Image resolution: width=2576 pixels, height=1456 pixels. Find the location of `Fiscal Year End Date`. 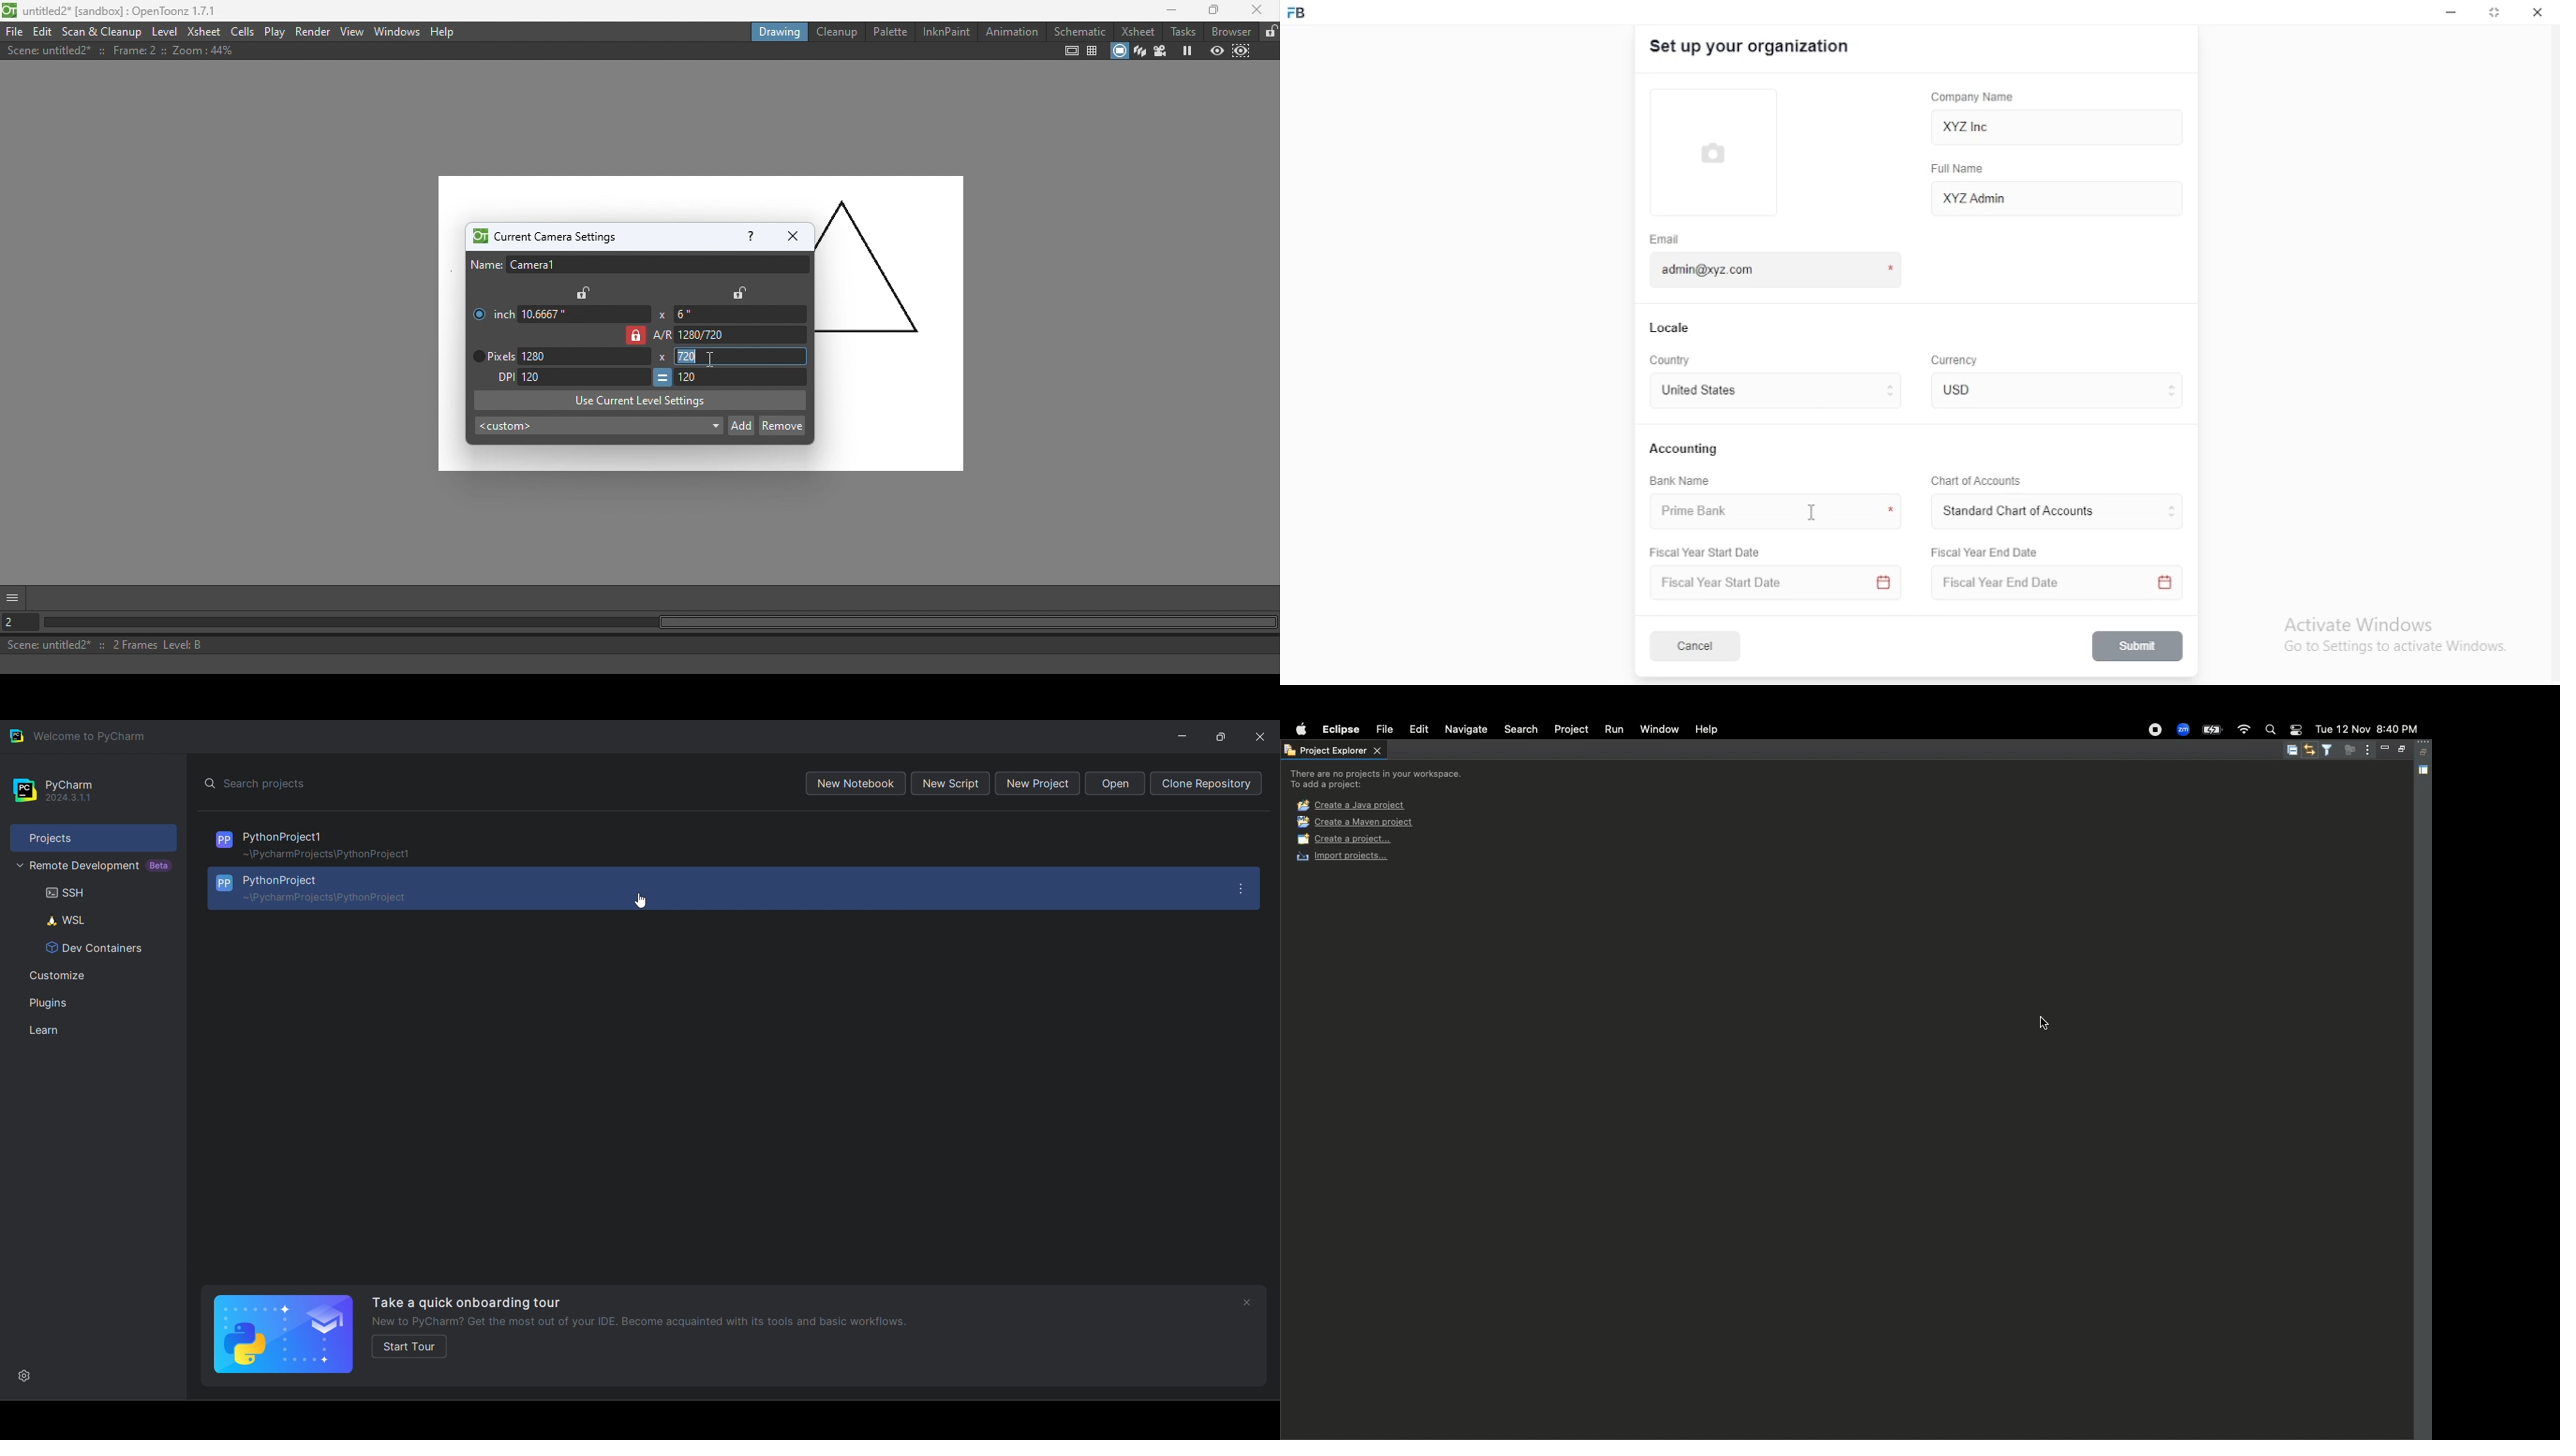

Fiscal Year End Date is located at coordinates (1986, 552).